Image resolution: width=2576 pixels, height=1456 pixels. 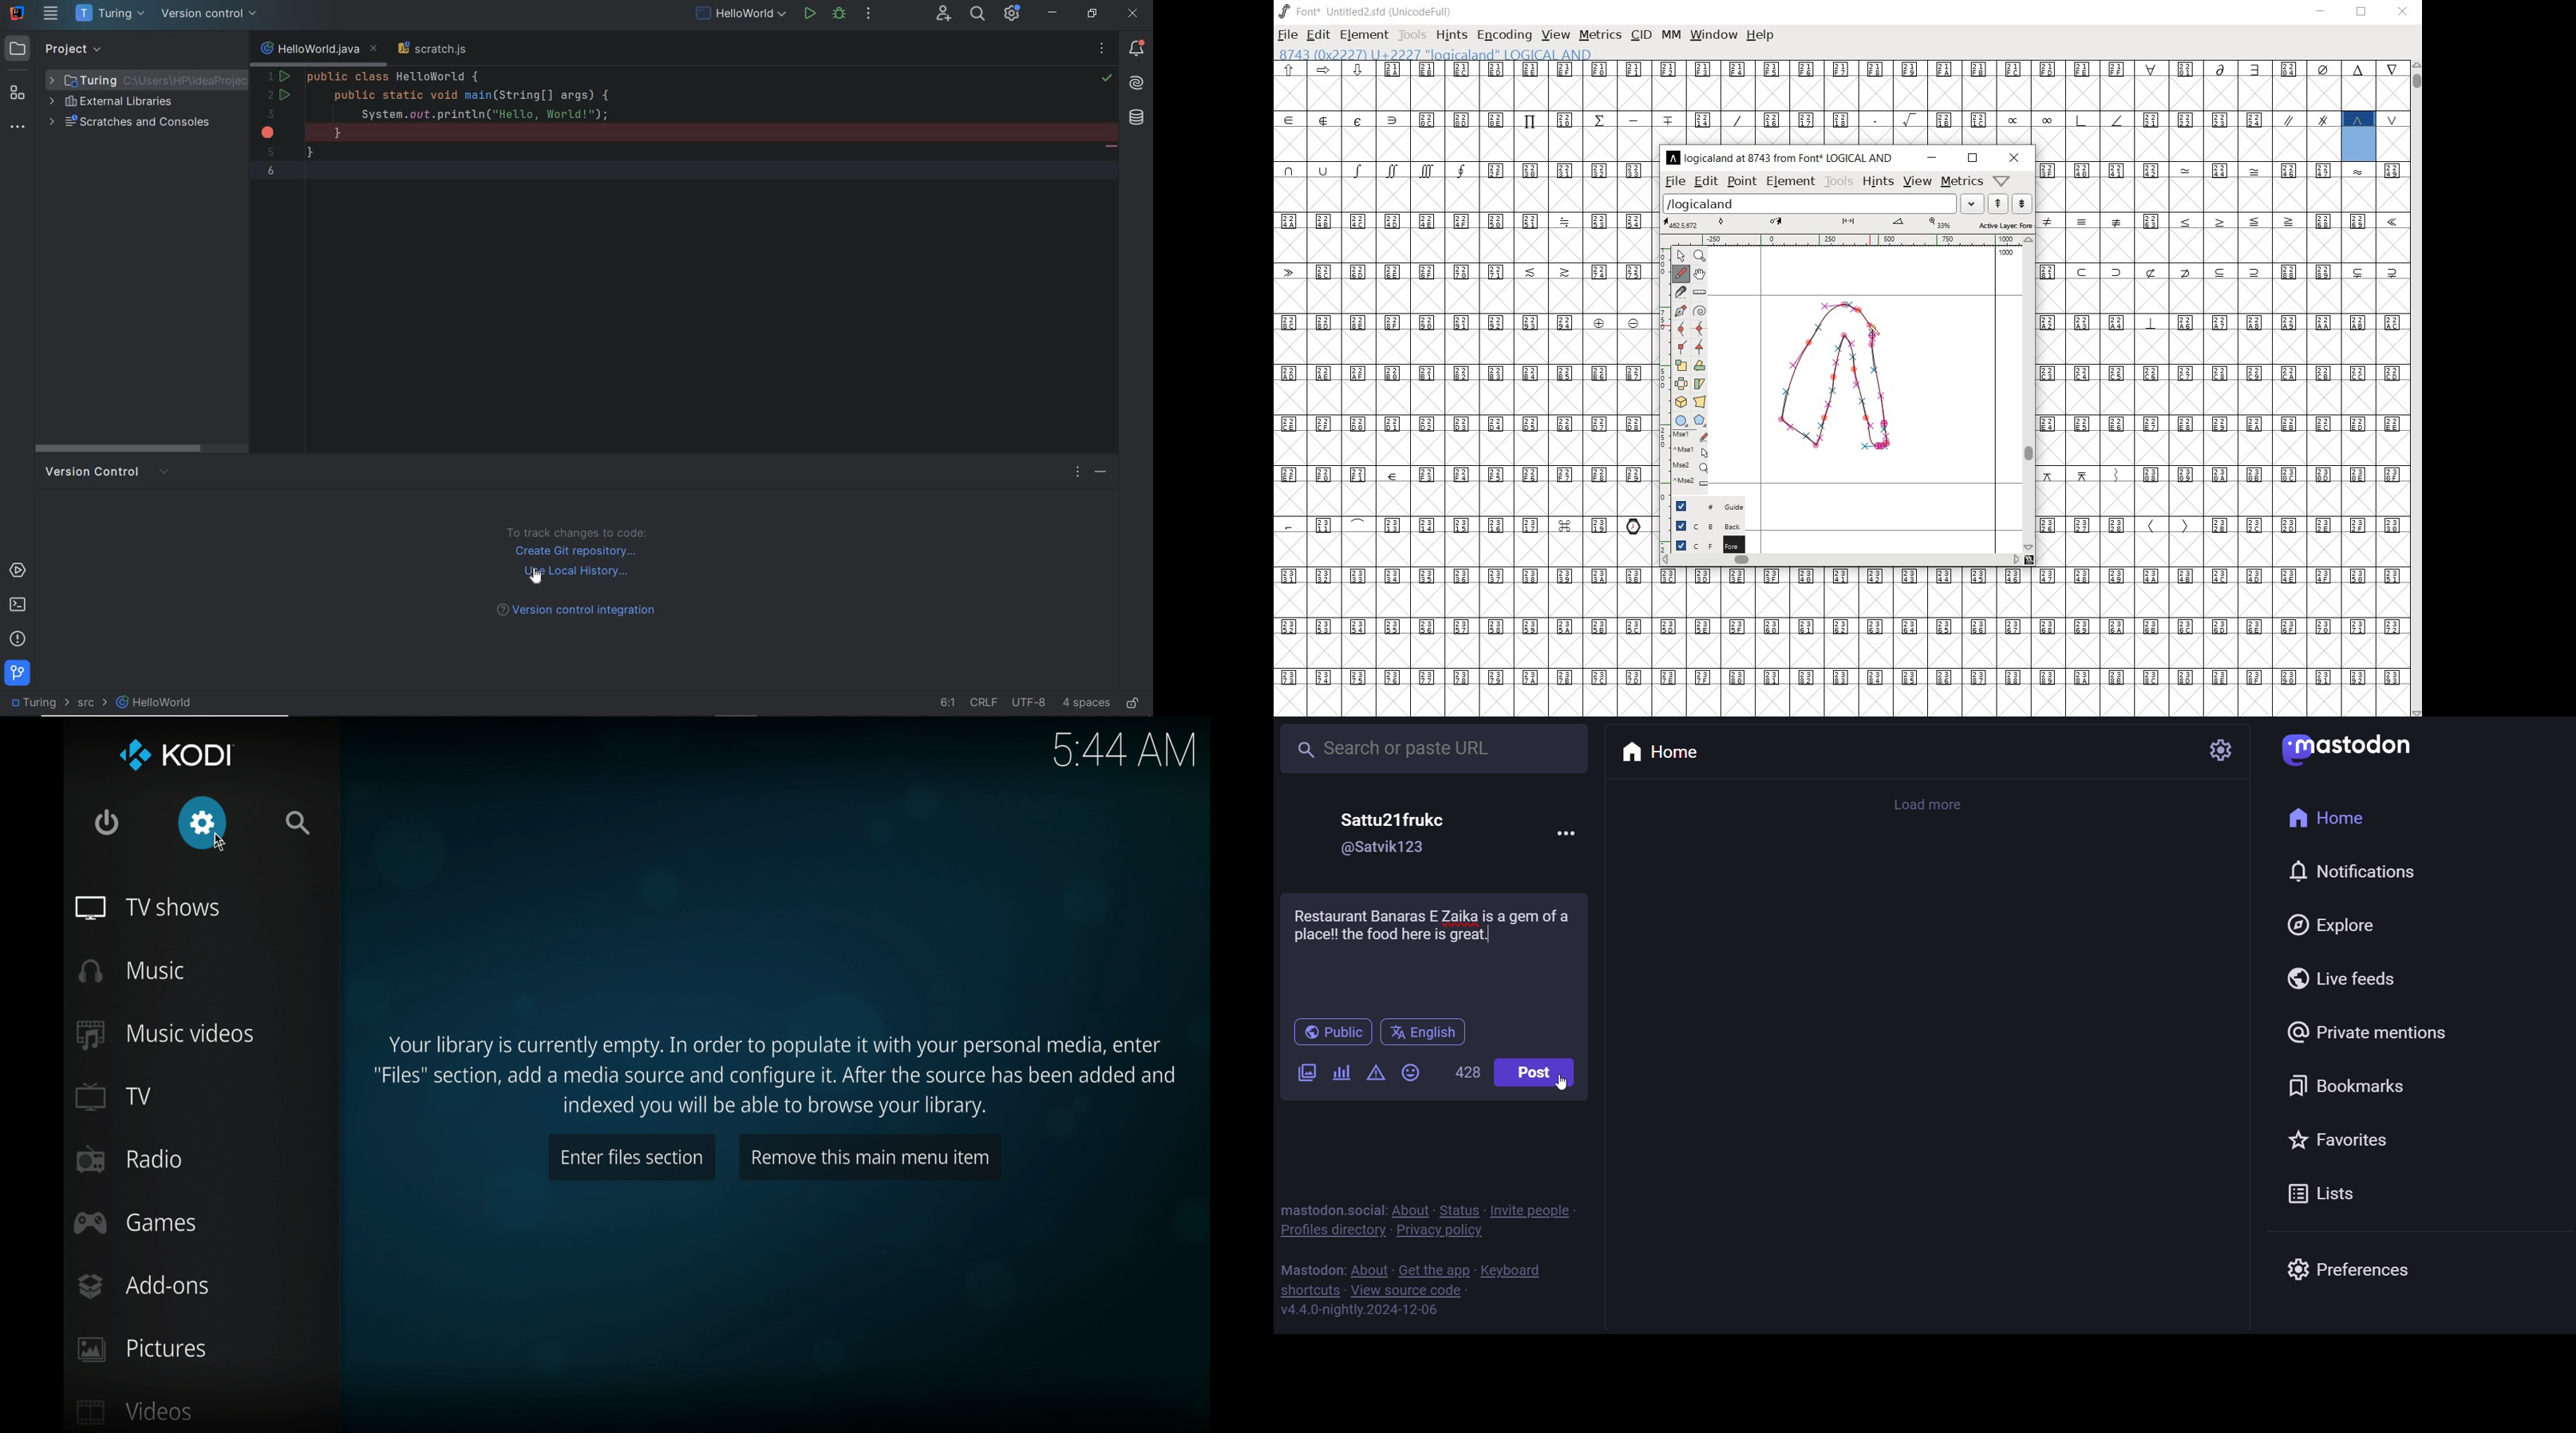 What do you see at coordinates (2340, 977) in the screenshot?
I see `live feed` at bounding box center [2340, 977].